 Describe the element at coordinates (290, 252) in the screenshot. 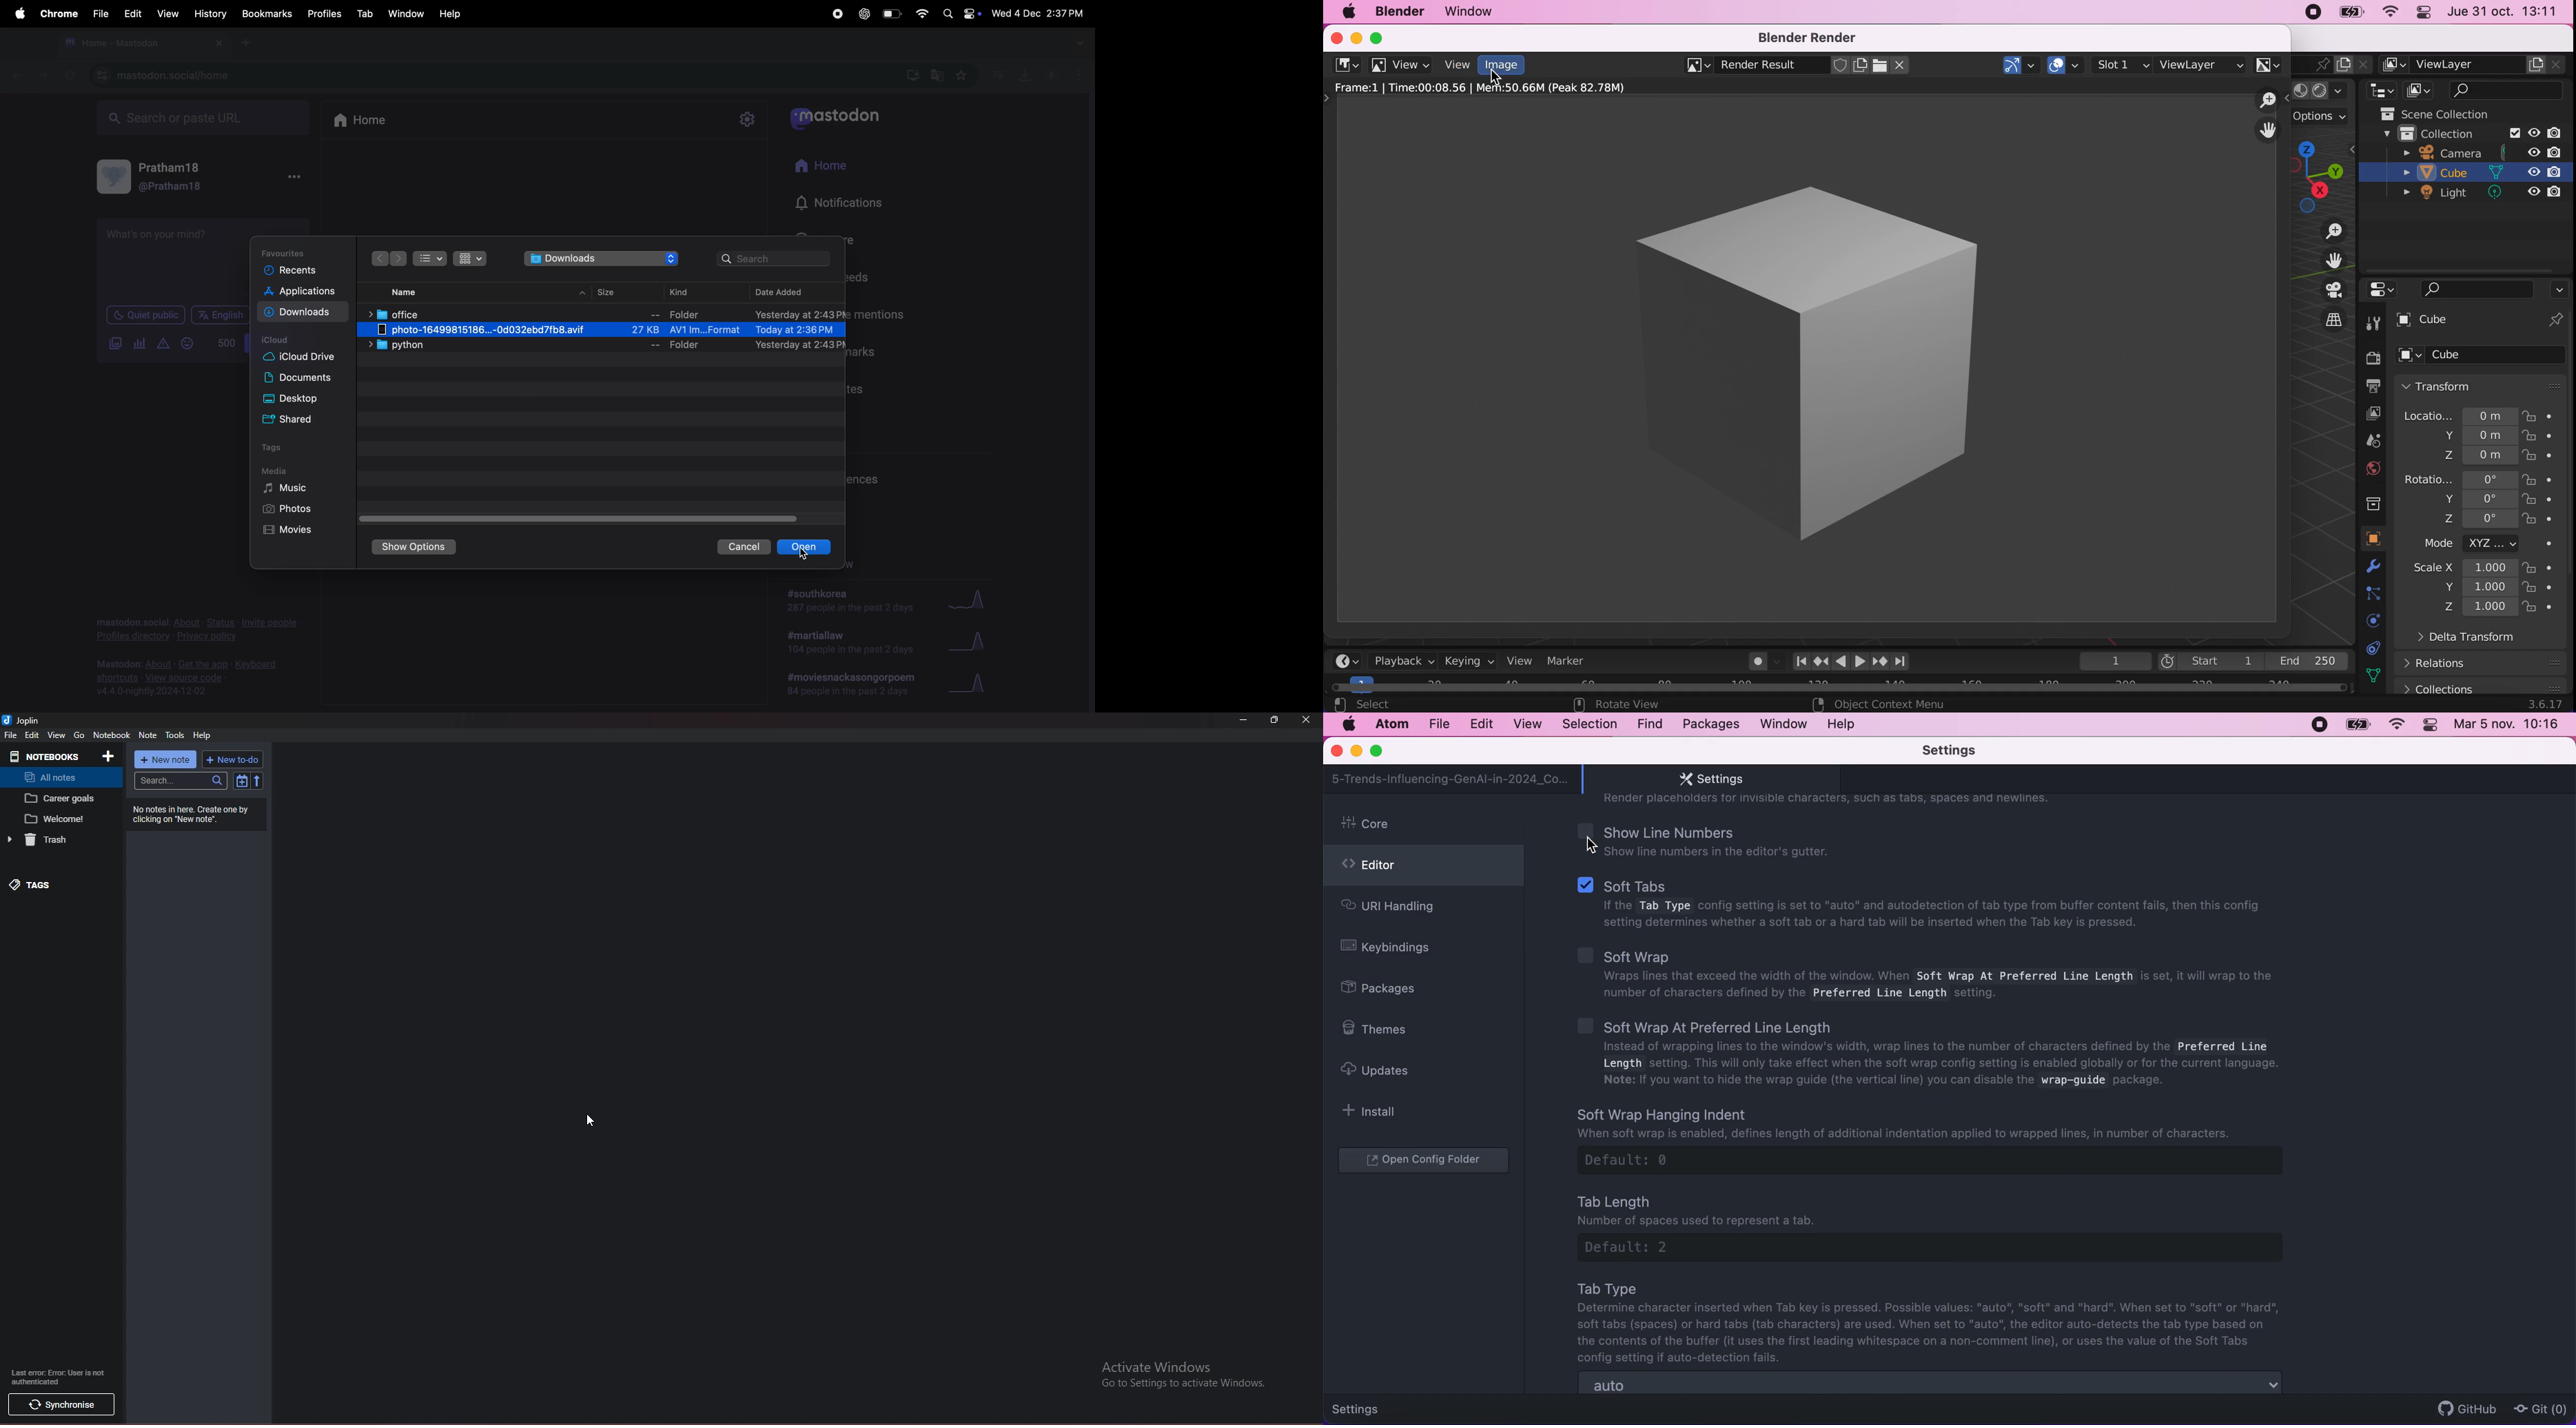

I see `Favourites` at that location.